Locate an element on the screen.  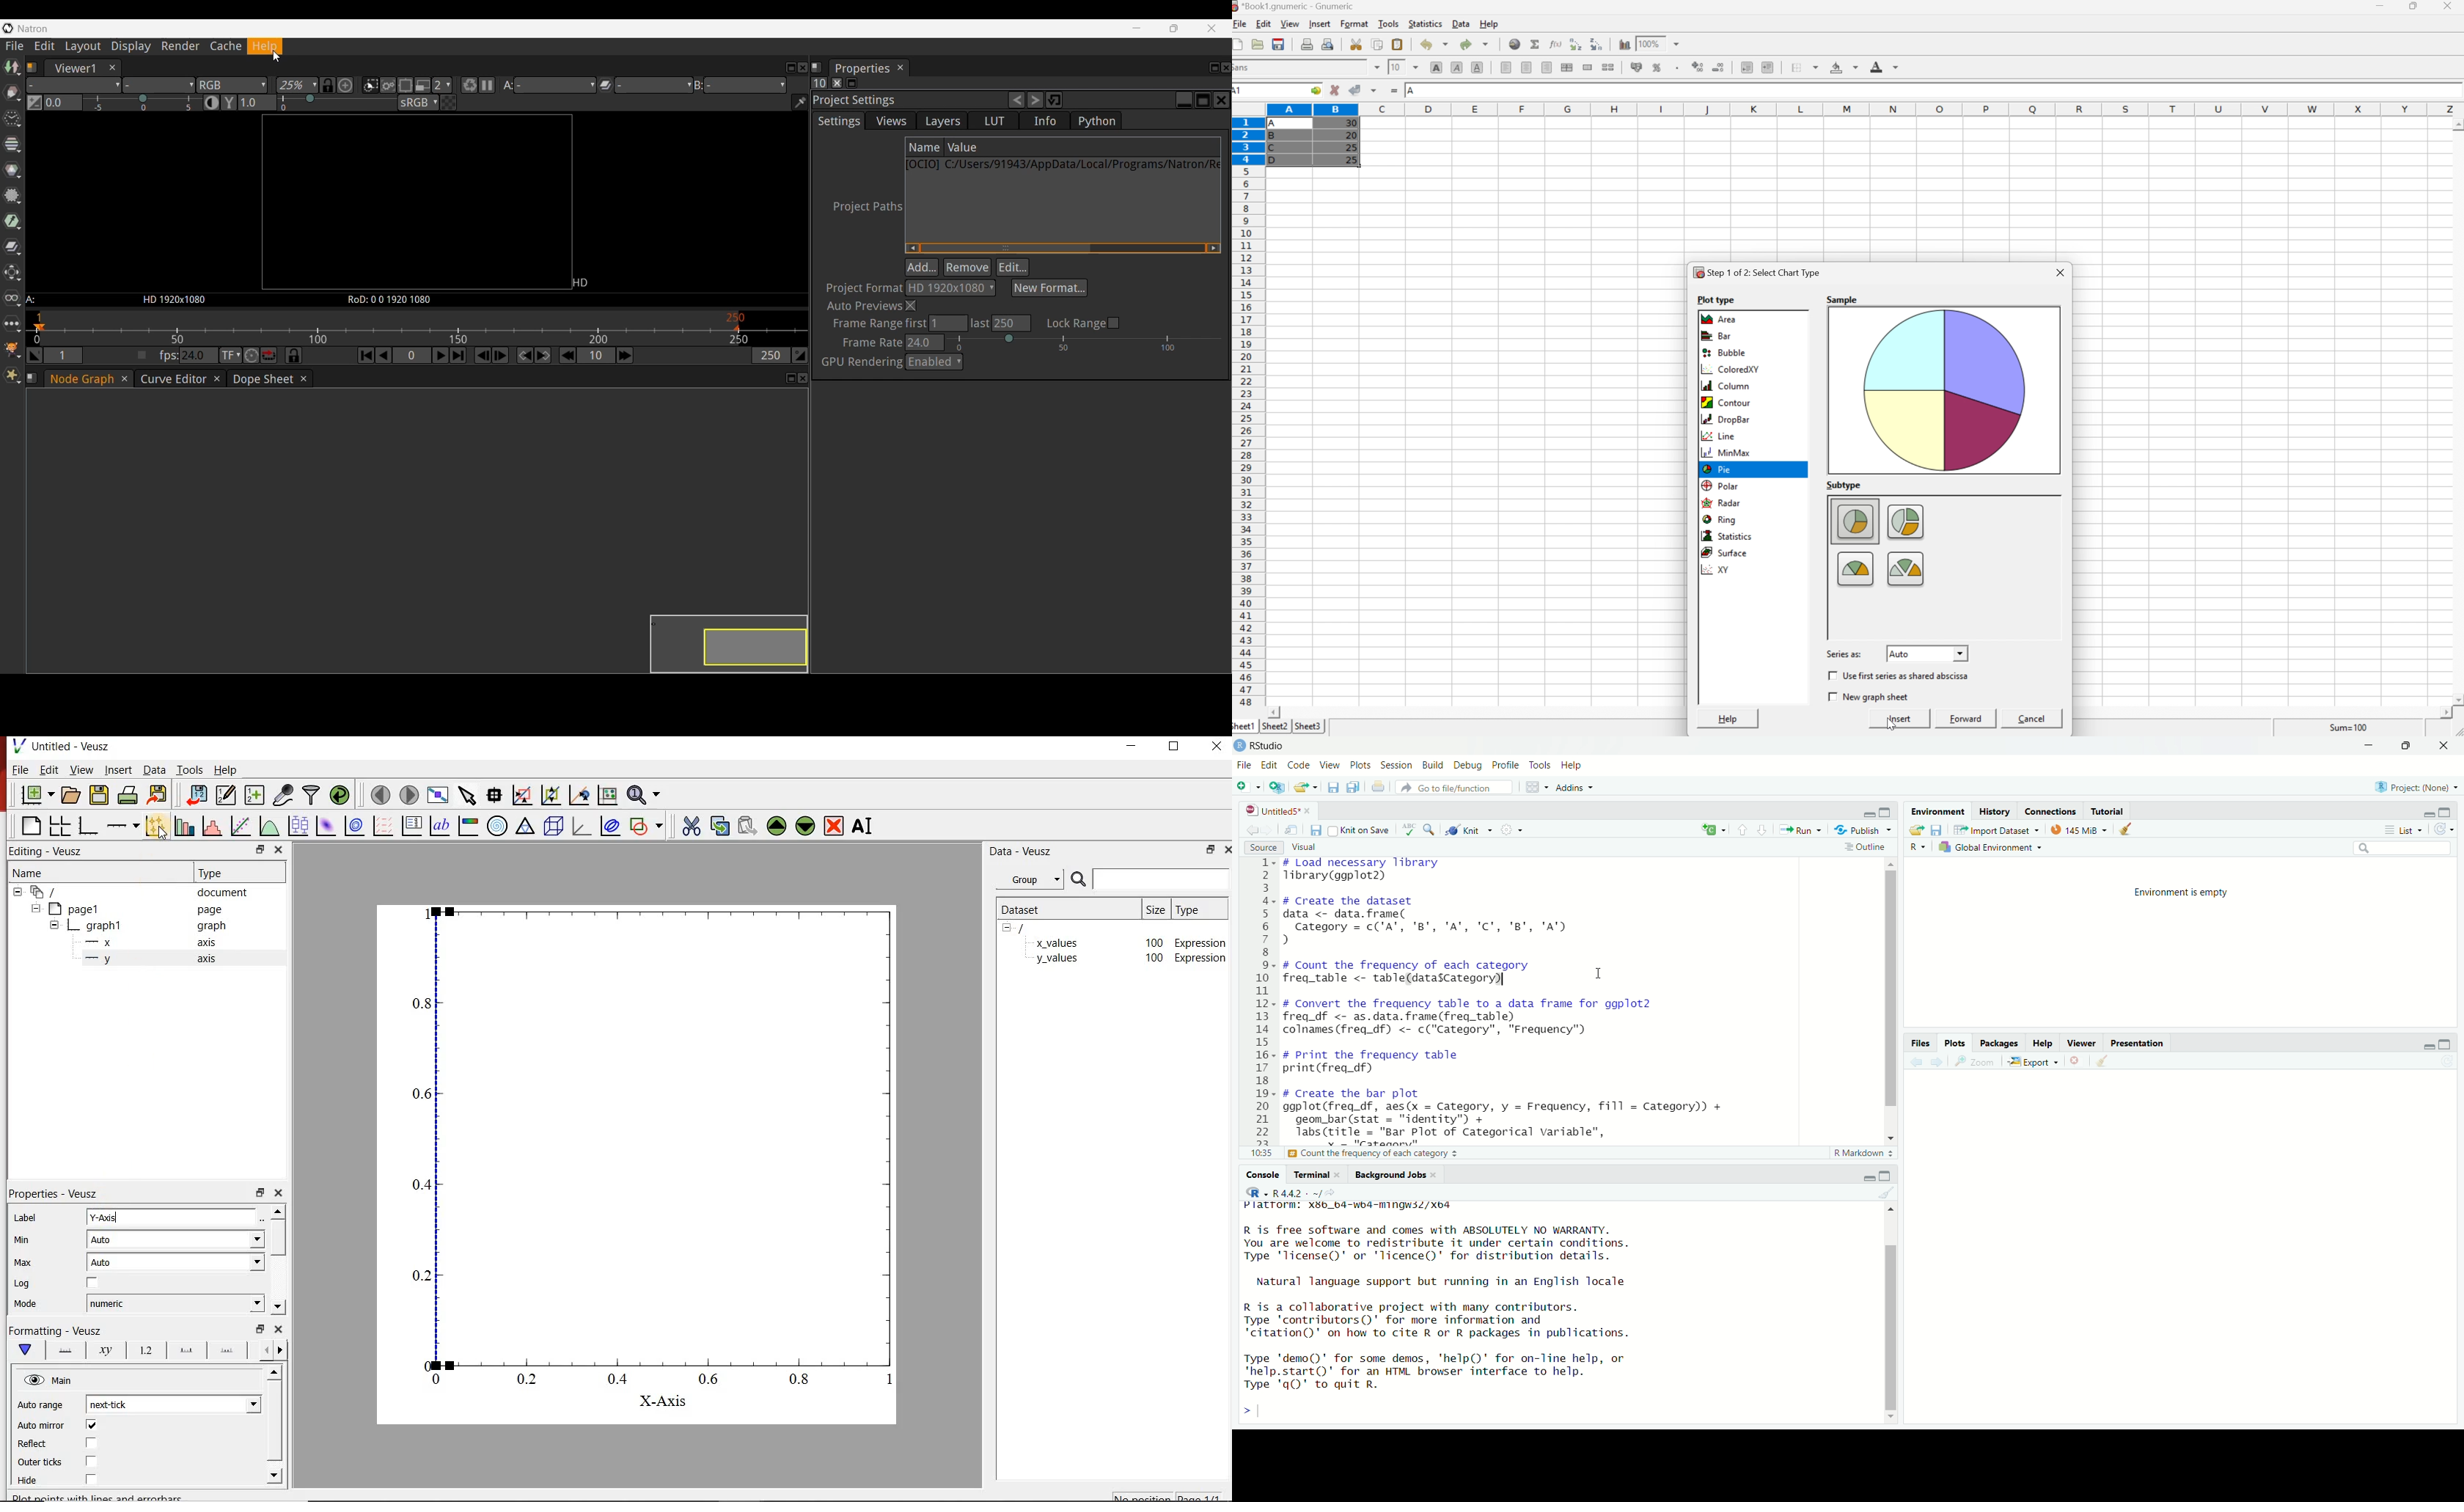
Pie is located at coordinates (1716, 469).